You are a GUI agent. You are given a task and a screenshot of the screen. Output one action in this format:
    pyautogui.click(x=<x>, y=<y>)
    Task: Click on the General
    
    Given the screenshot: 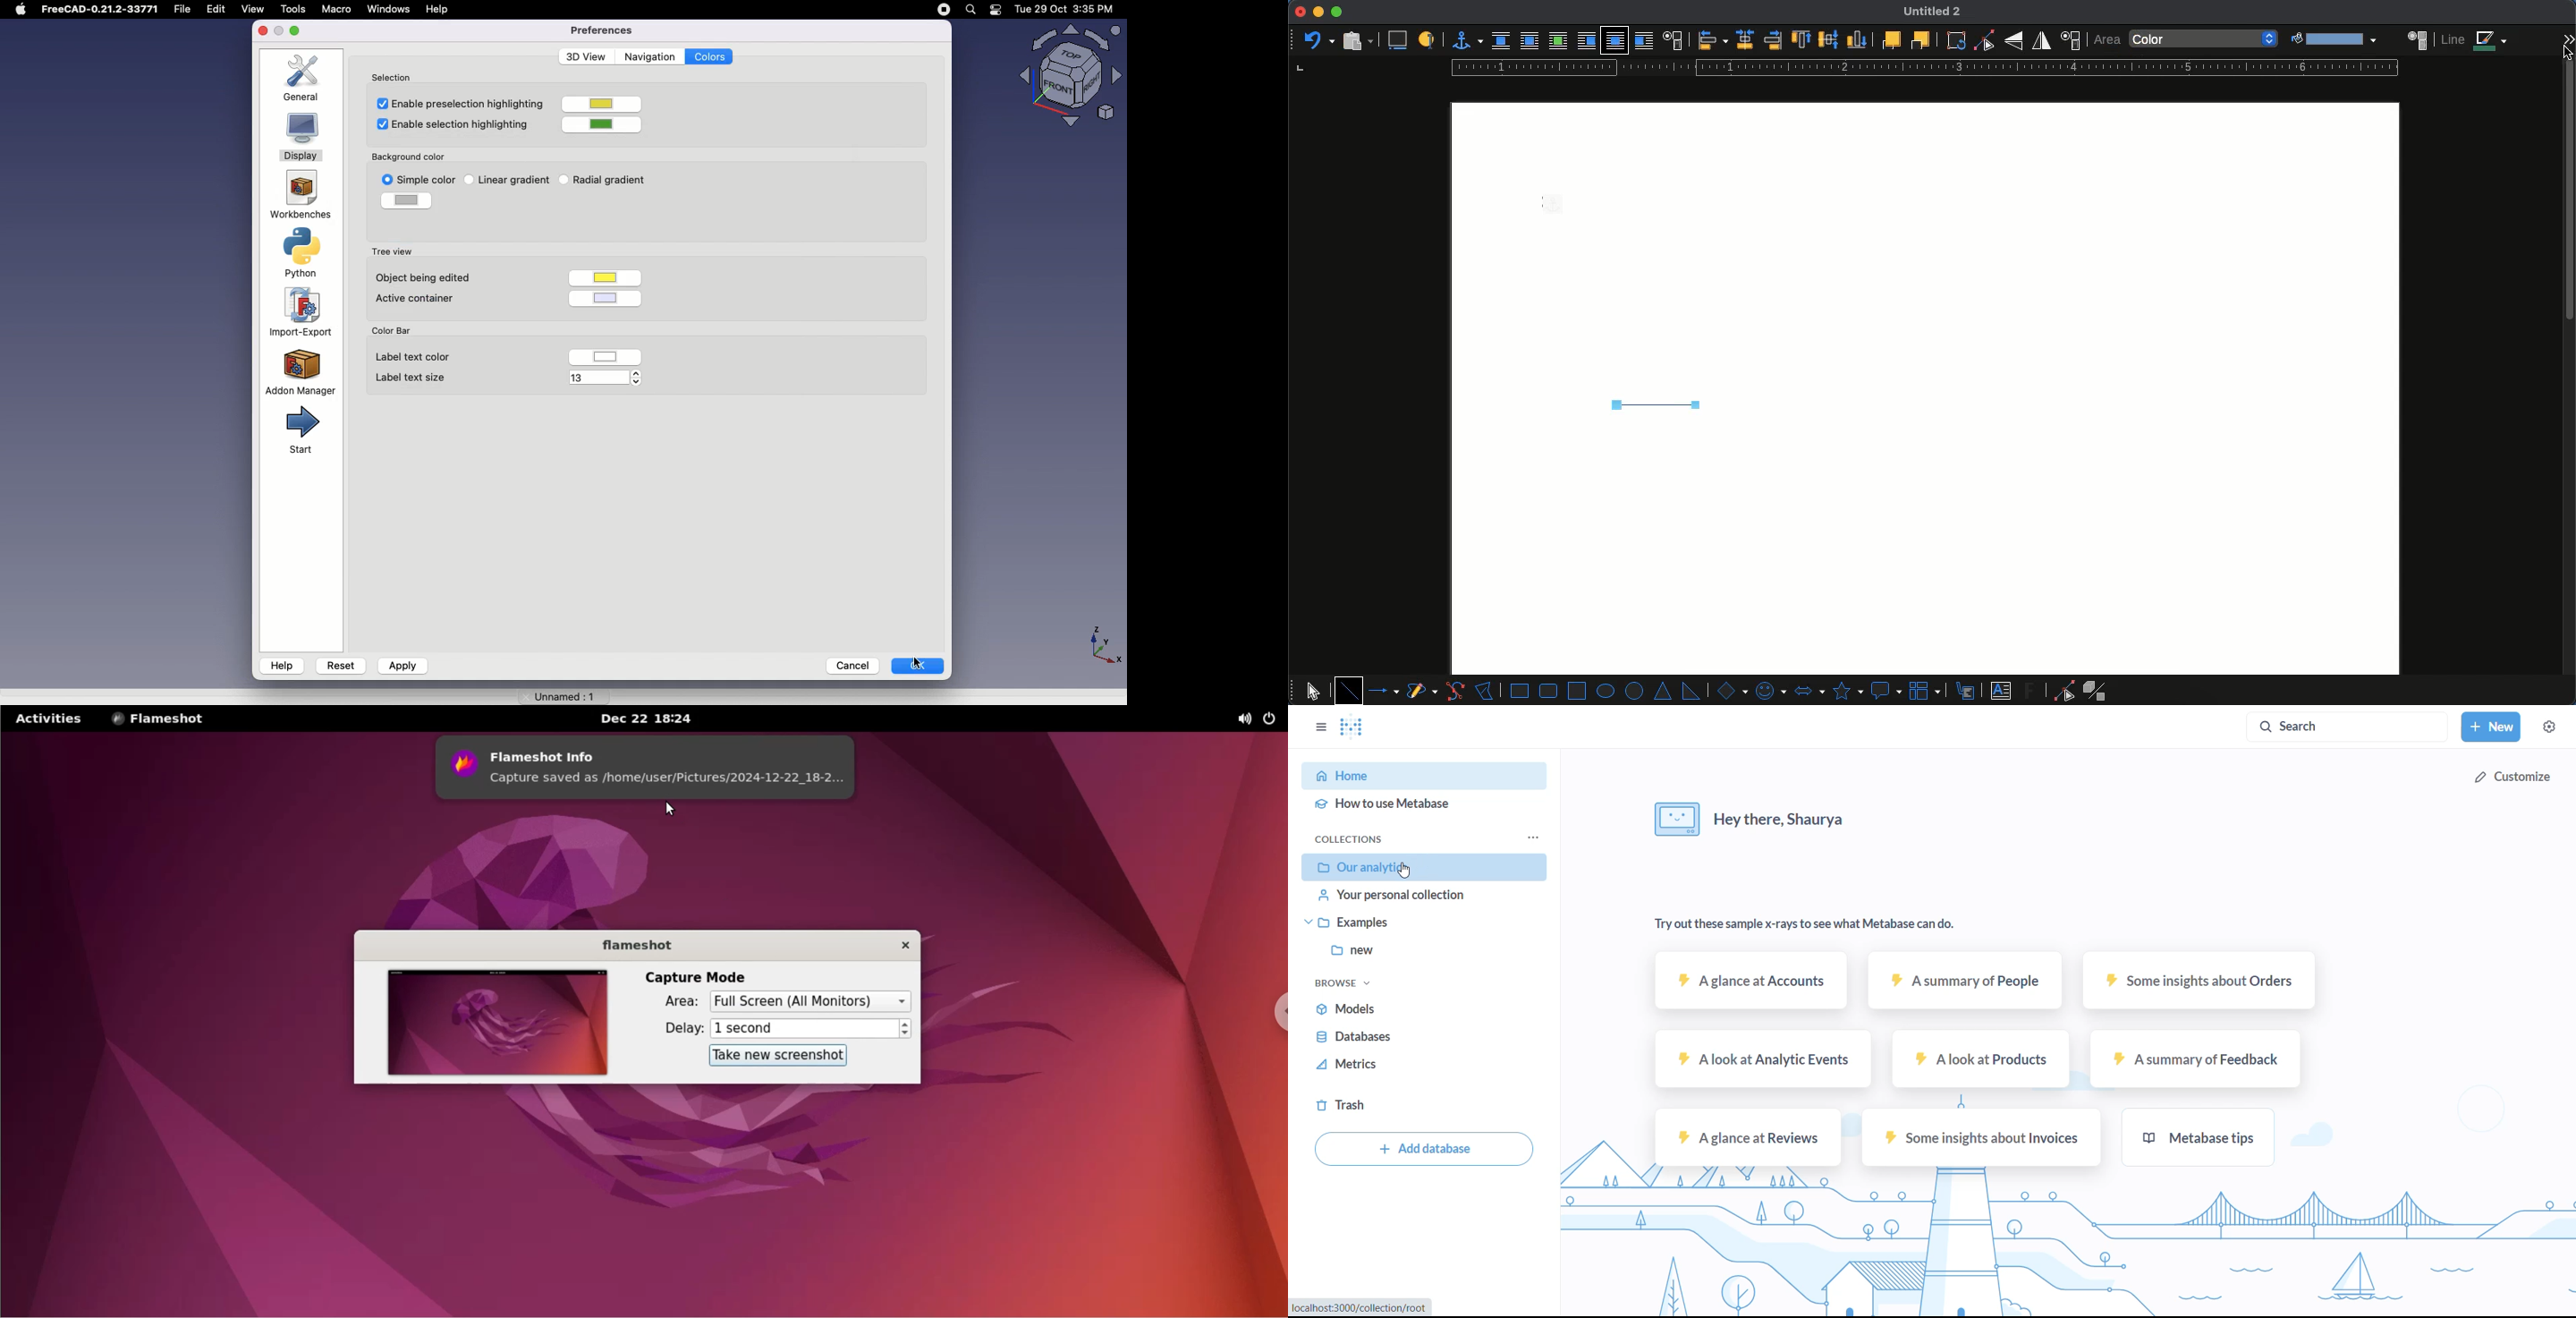 What is the action you would take?
    pyautogui.click(x=306, y=78)
    